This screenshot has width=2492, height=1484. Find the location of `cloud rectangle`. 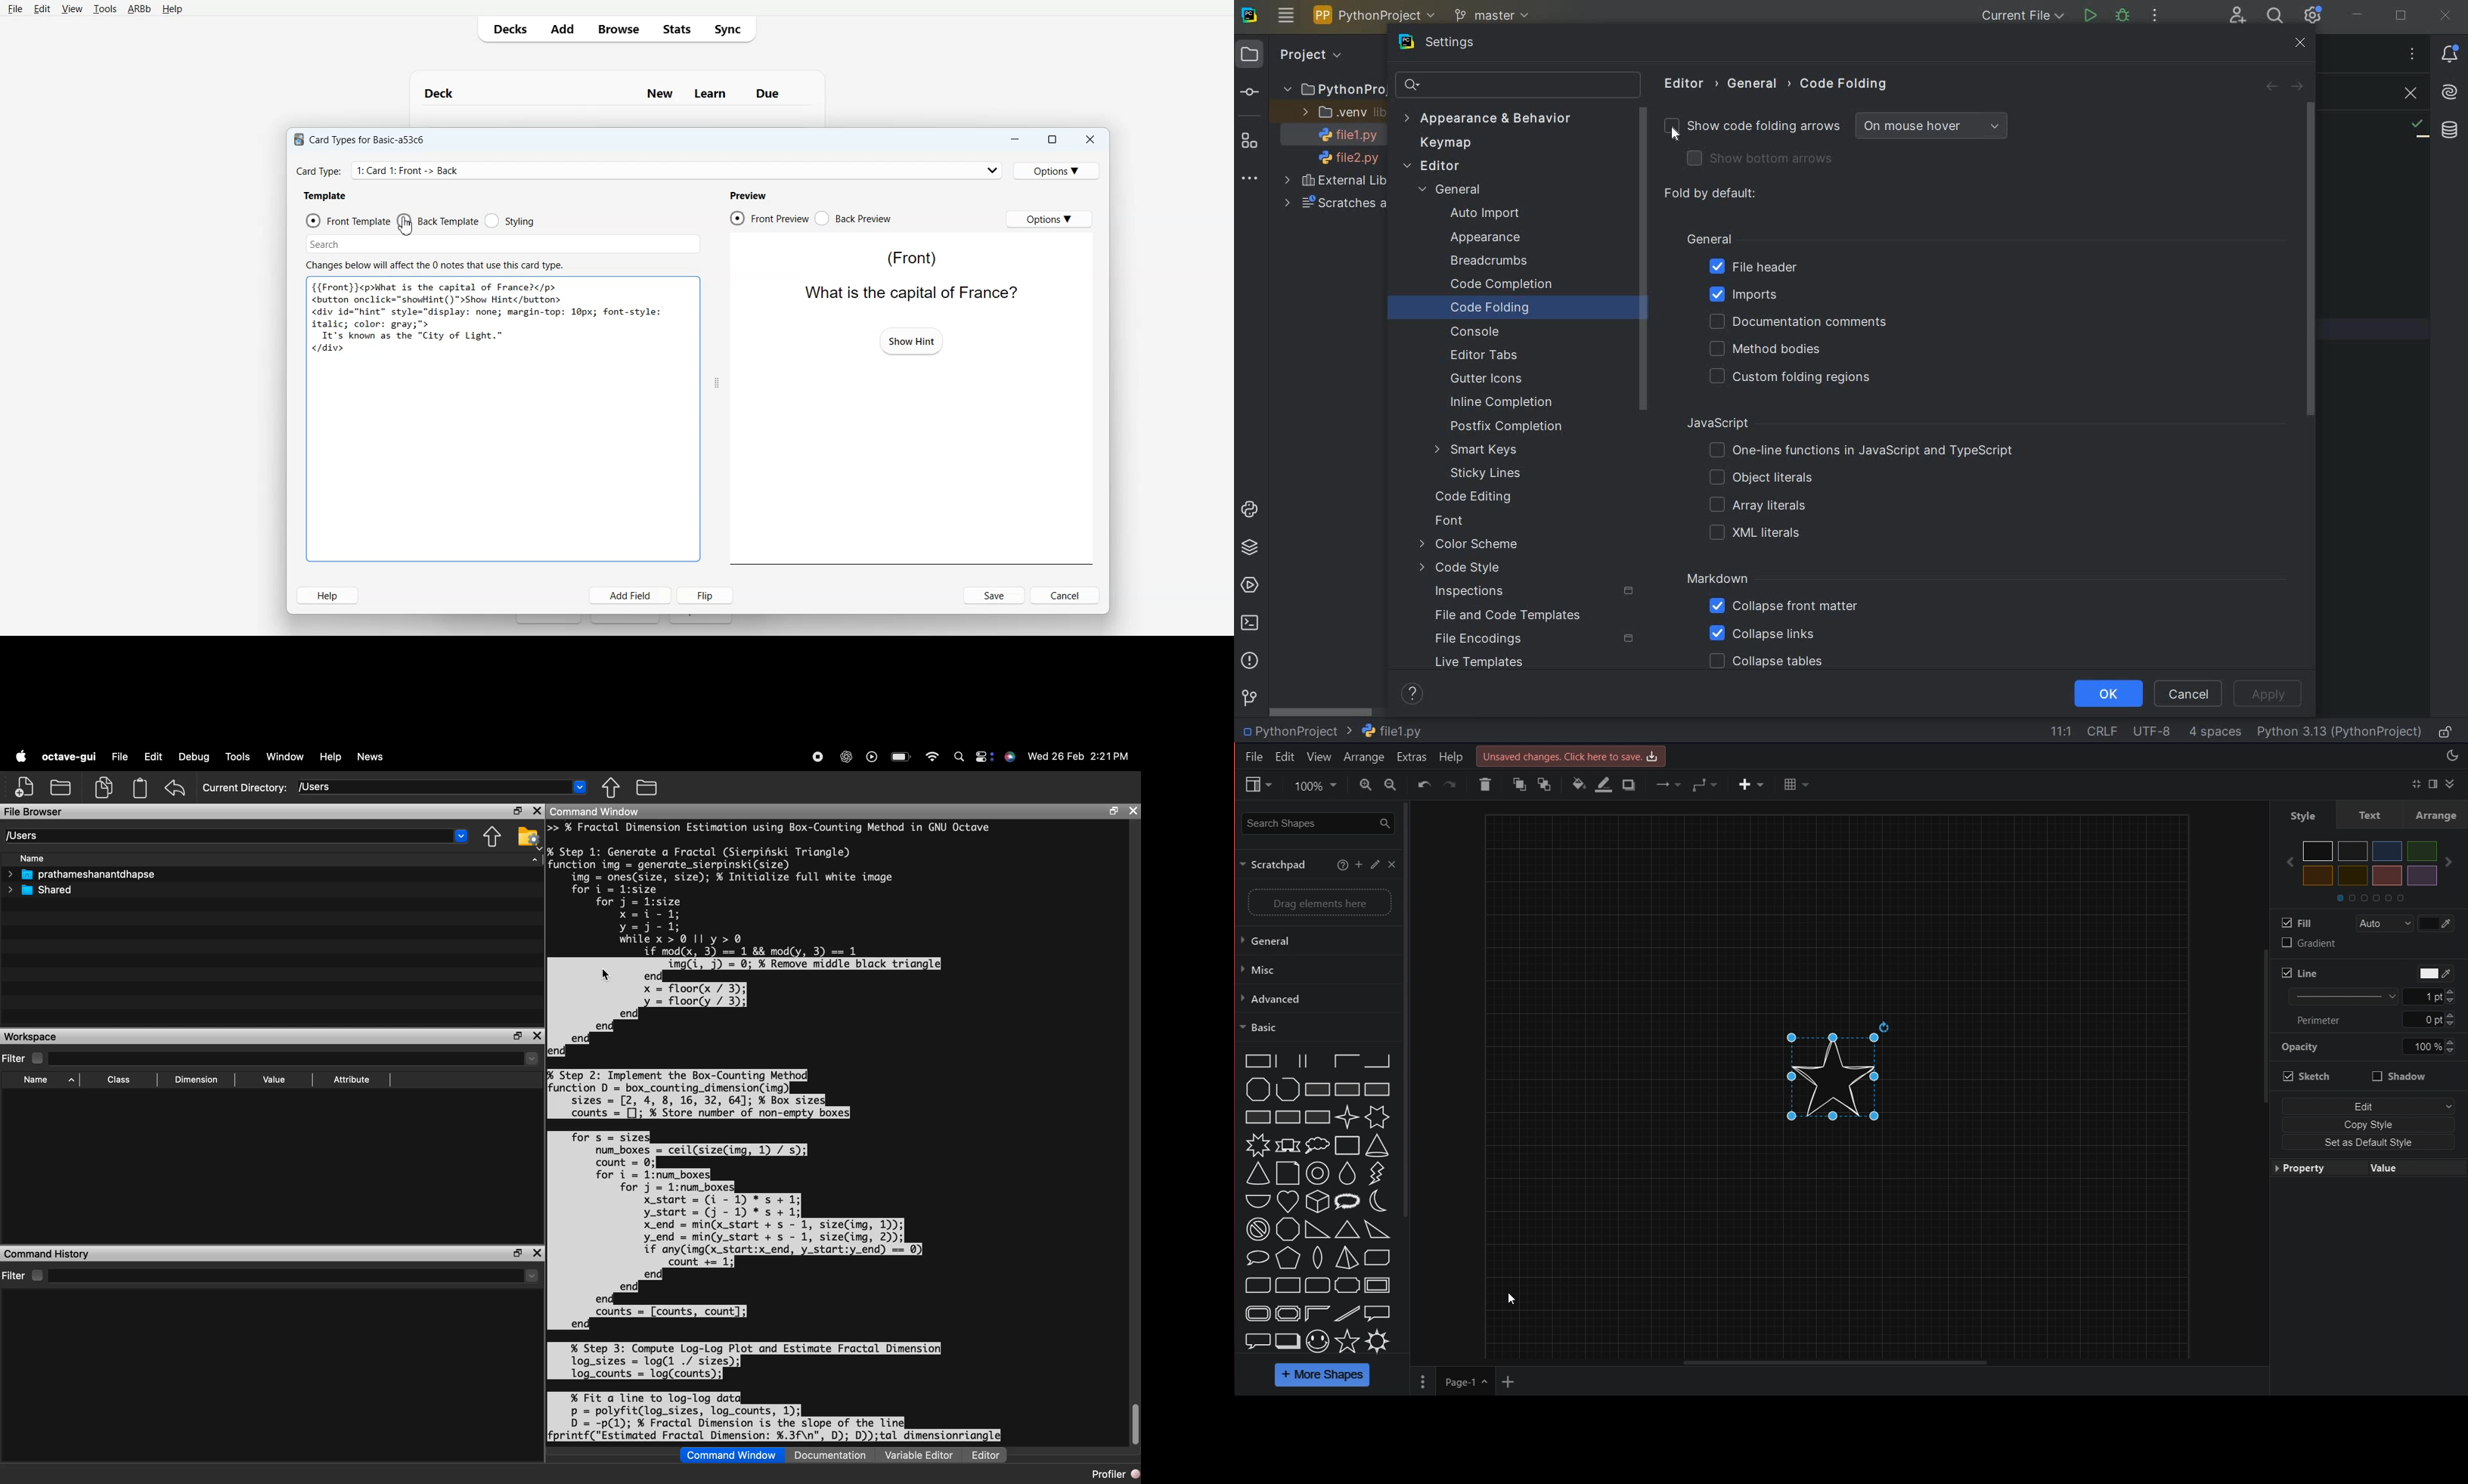

cloud rectangle is located at coordinates (1348, 1145).